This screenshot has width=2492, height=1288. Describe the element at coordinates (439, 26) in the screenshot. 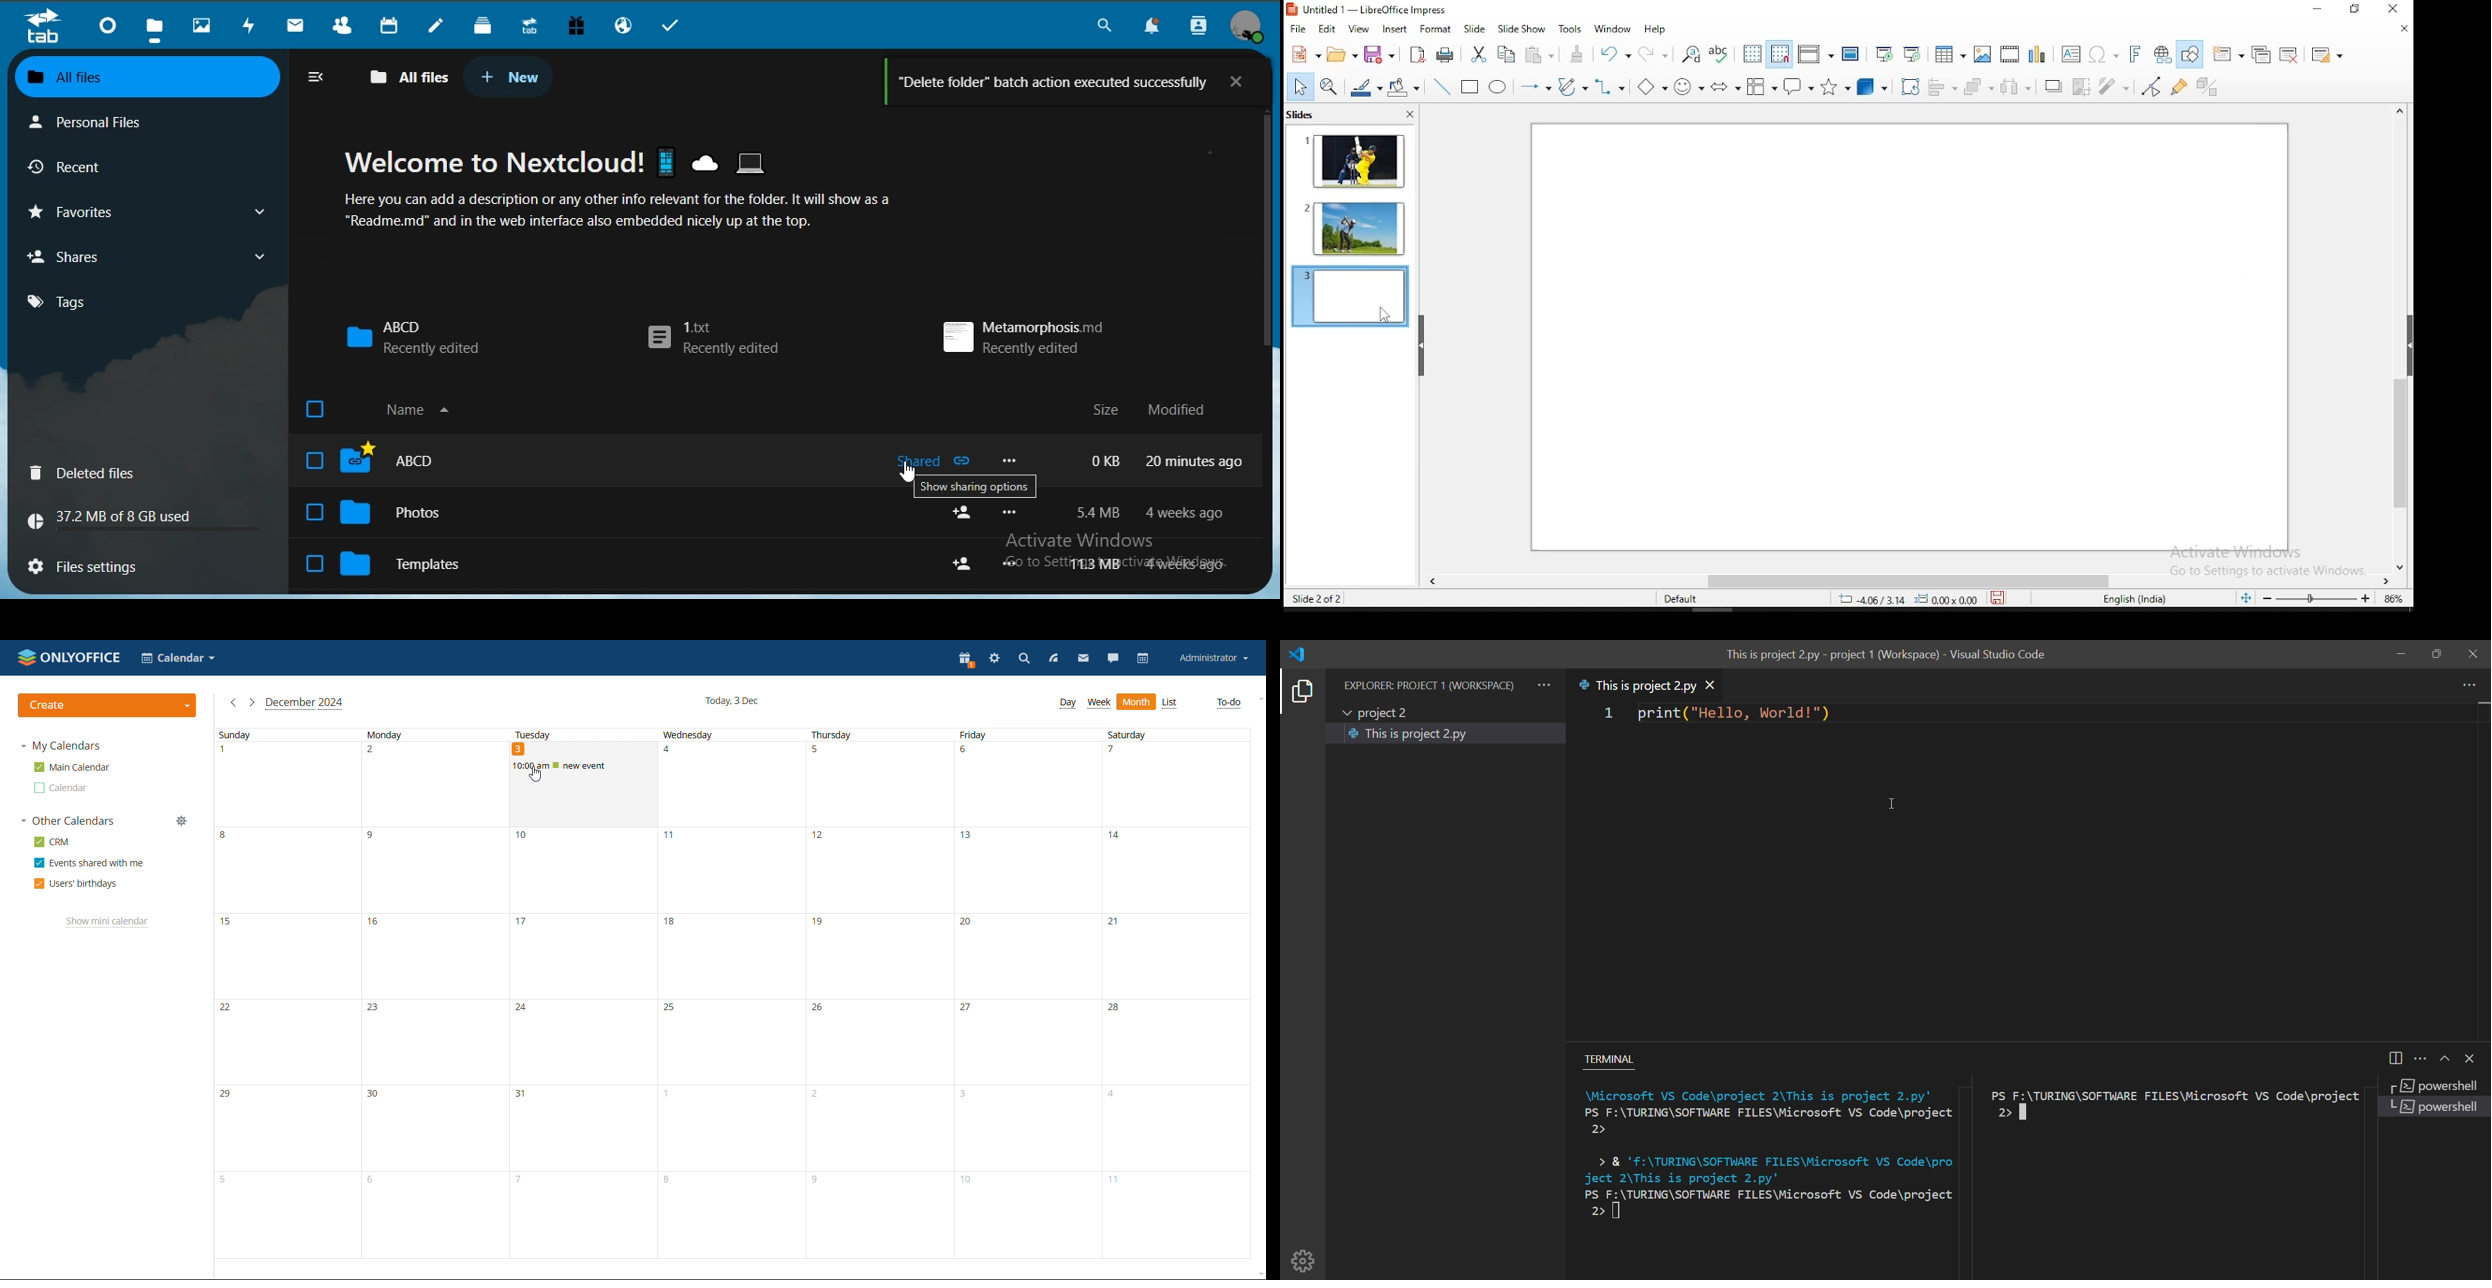

I see `notes` at that location.